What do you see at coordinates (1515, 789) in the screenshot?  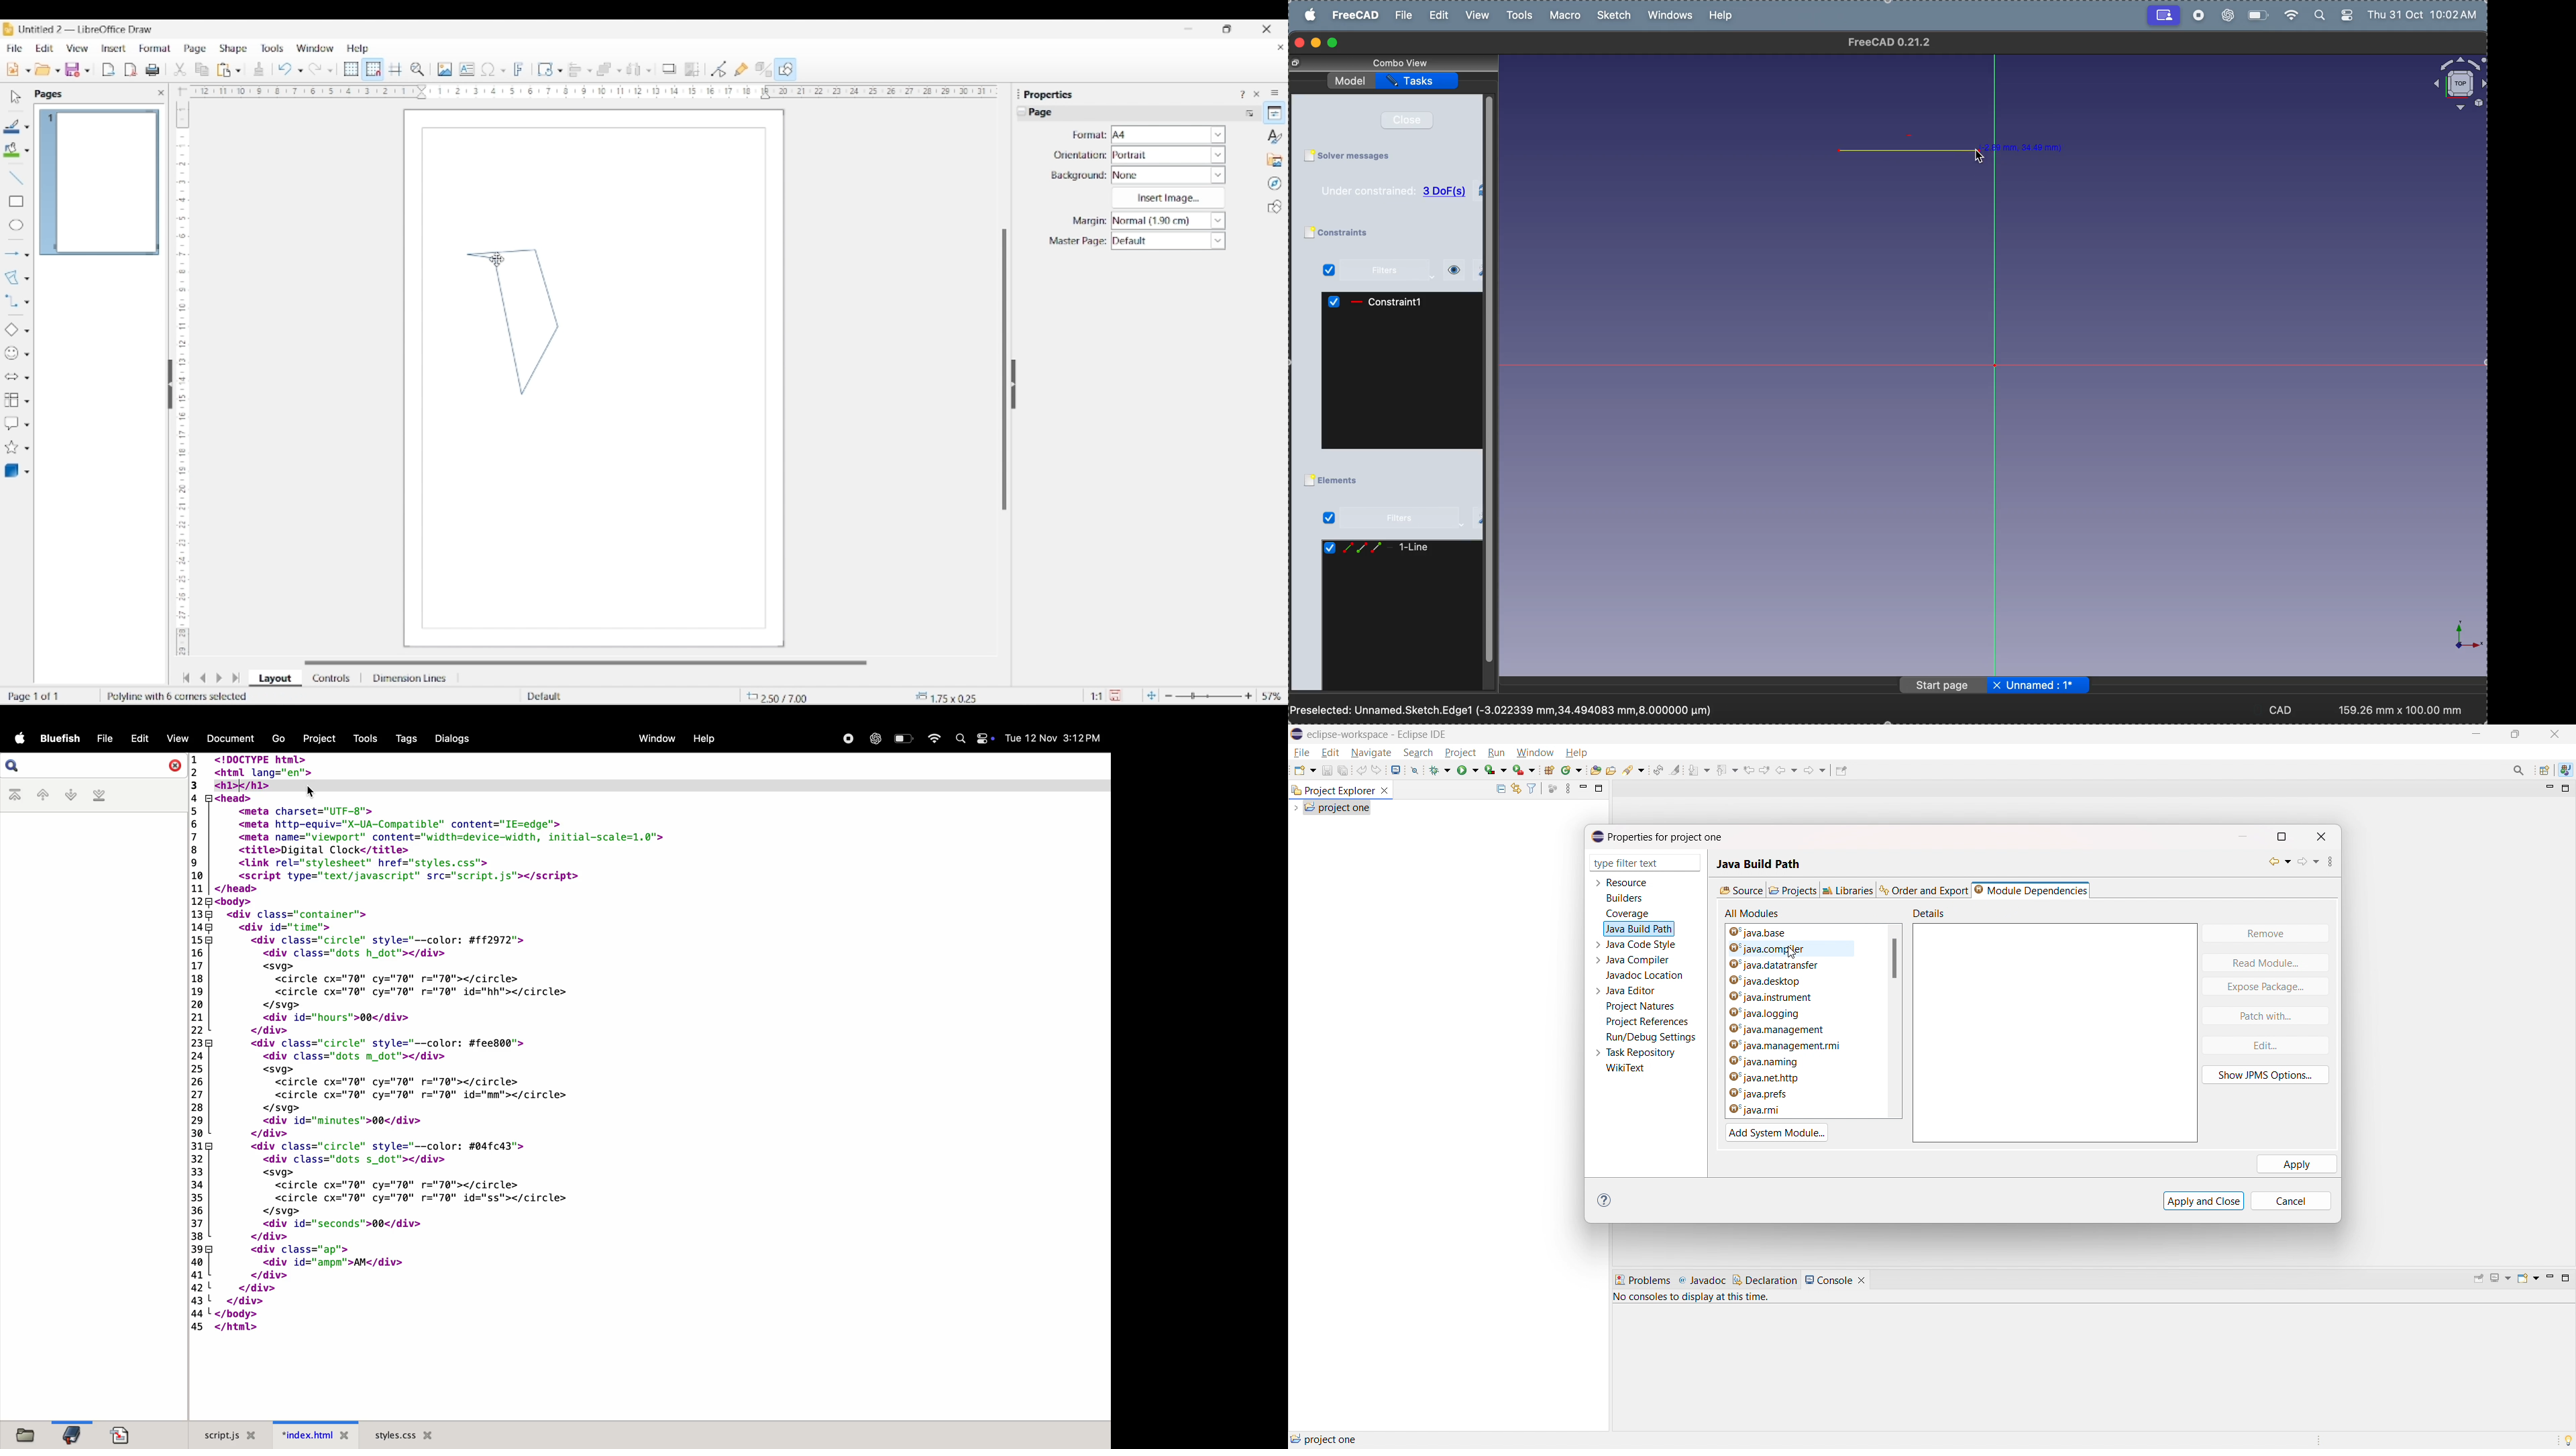 I see `link to editor` at bounding box center [1515, 789].